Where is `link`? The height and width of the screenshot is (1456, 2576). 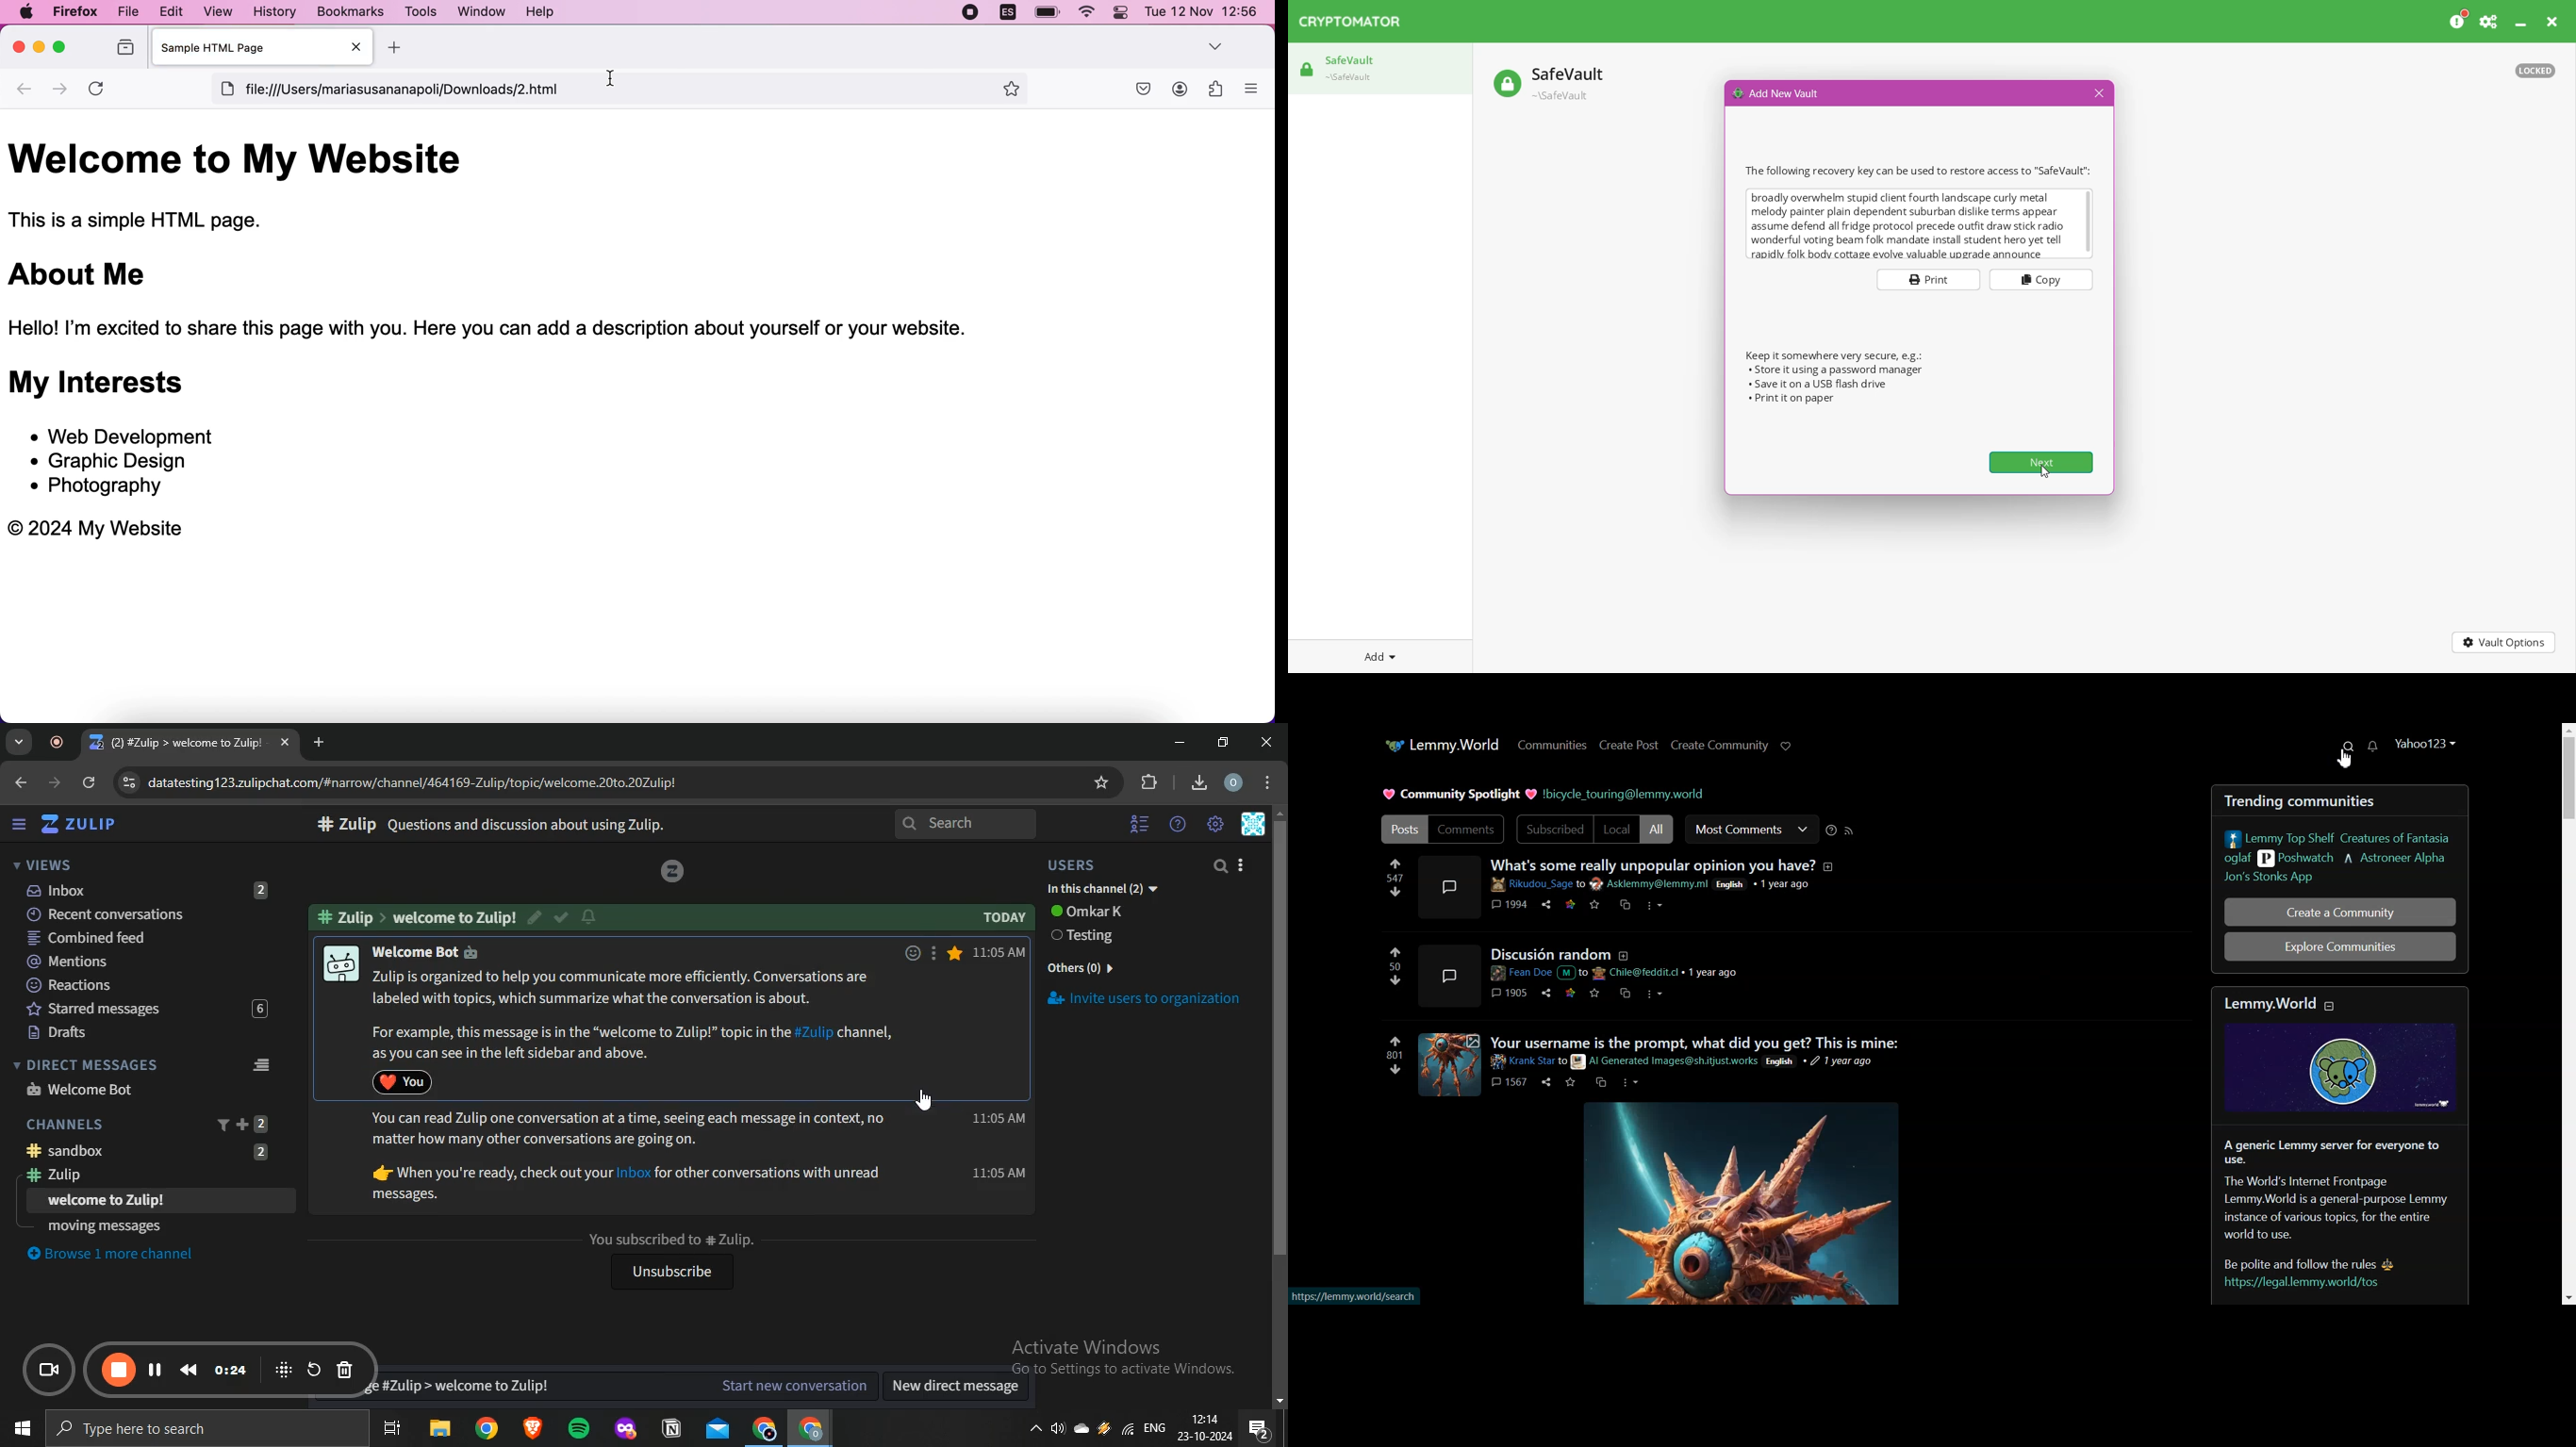
link is located at coordinates (1568, 903).